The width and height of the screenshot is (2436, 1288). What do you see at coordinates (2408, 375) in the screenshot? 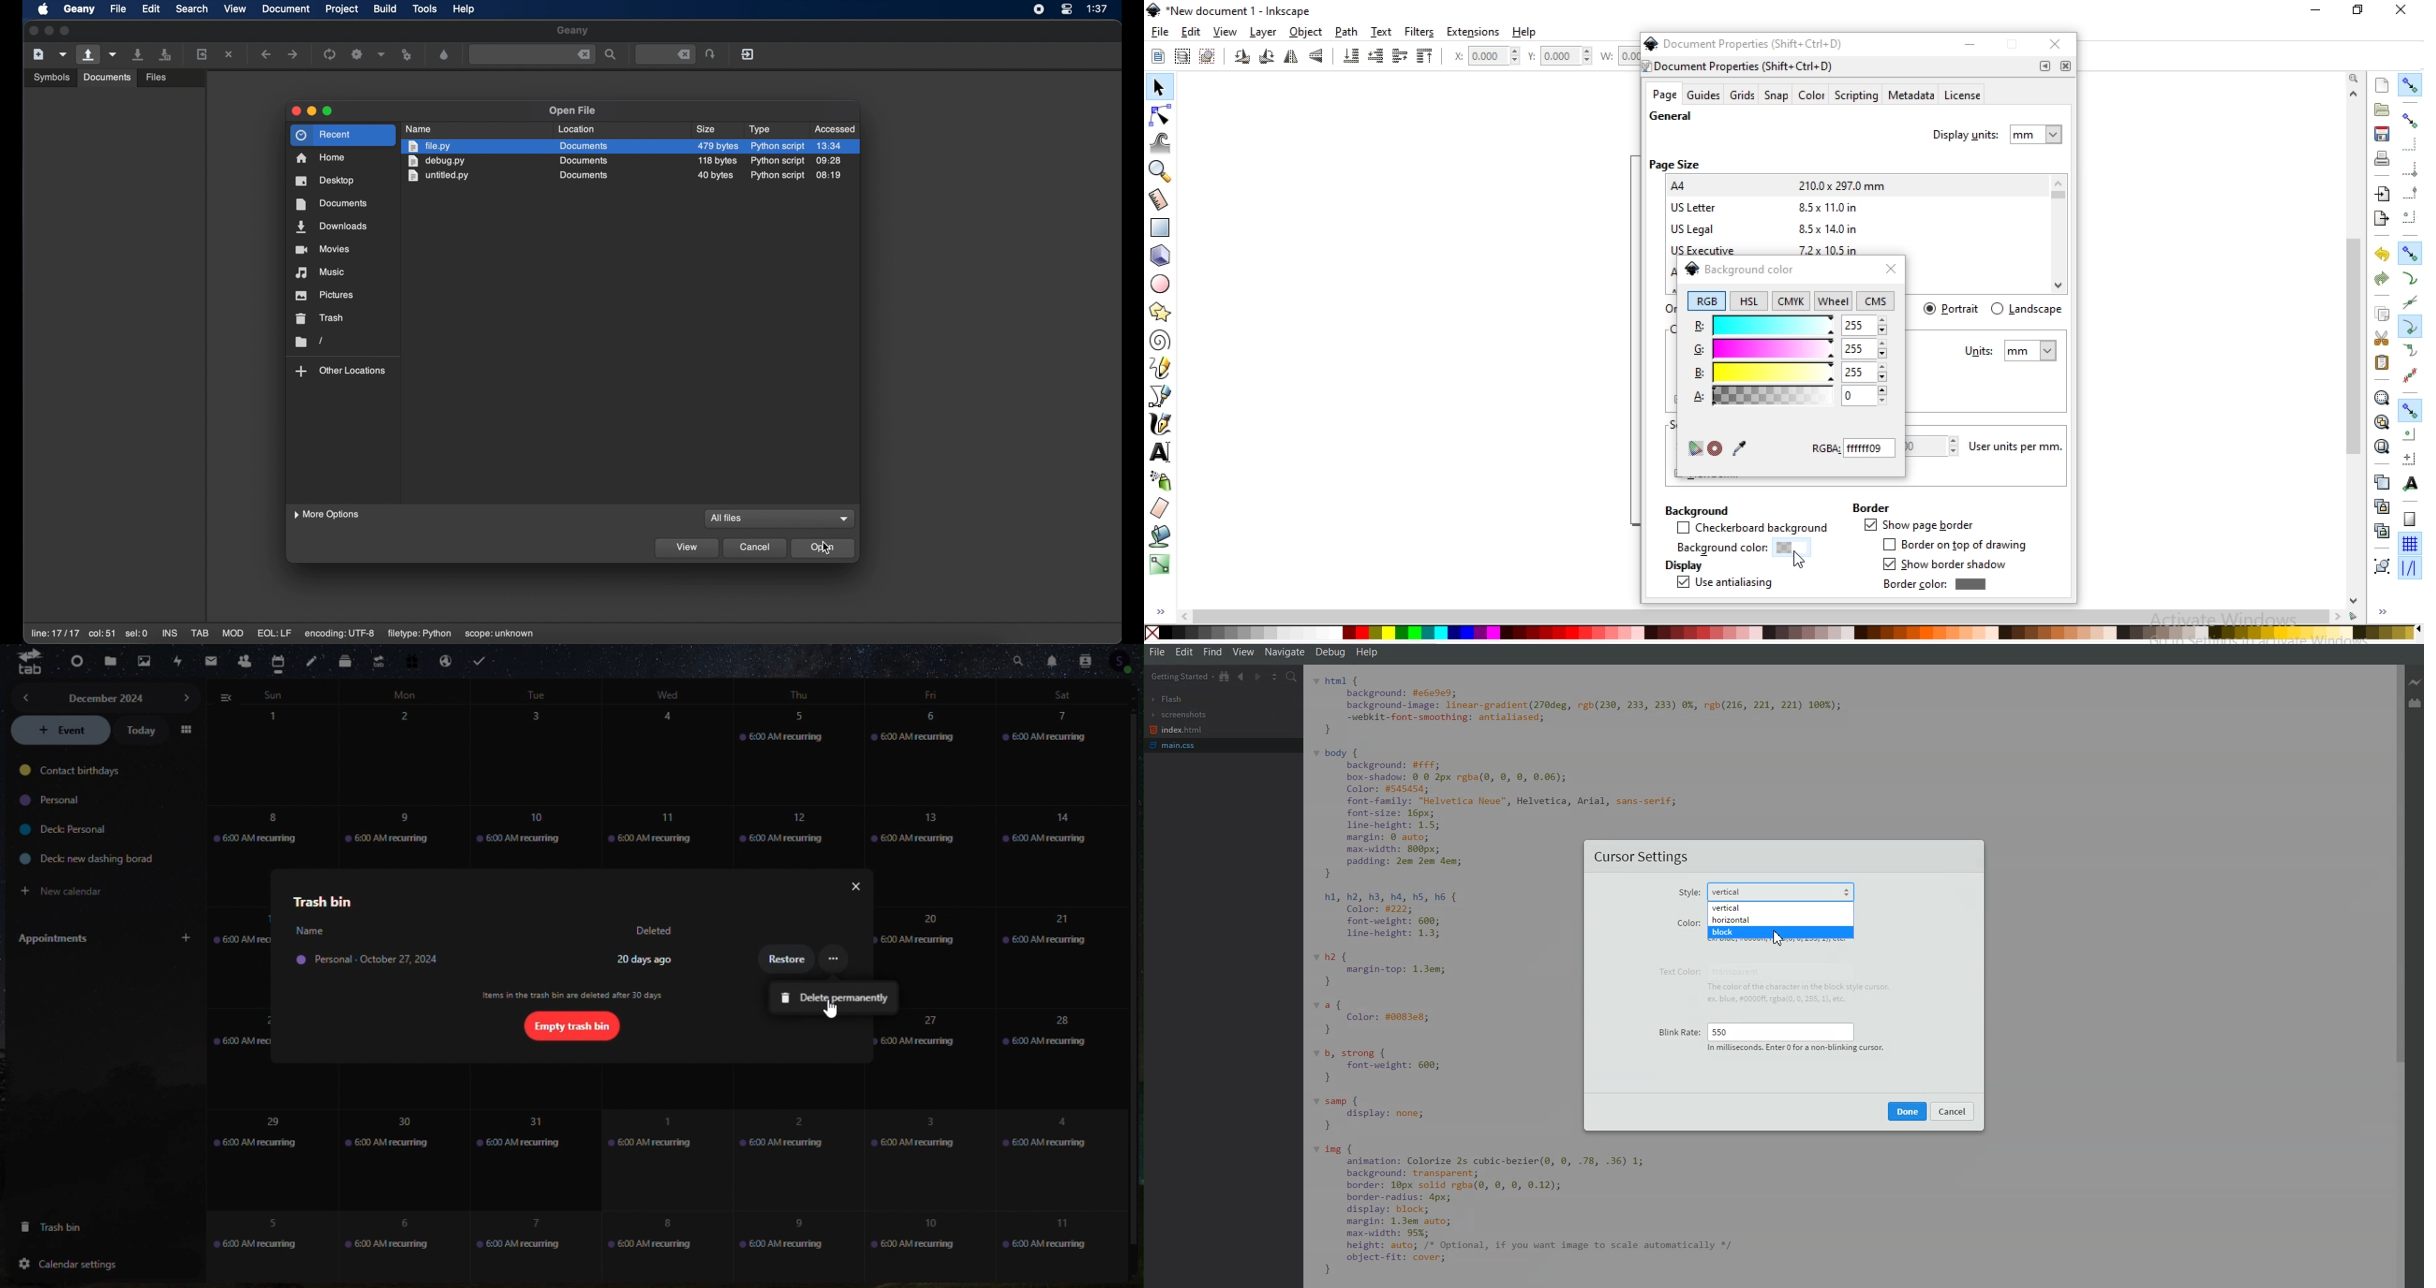
I see `snap midpoints of line segments` at bounding box center [2408, 375].